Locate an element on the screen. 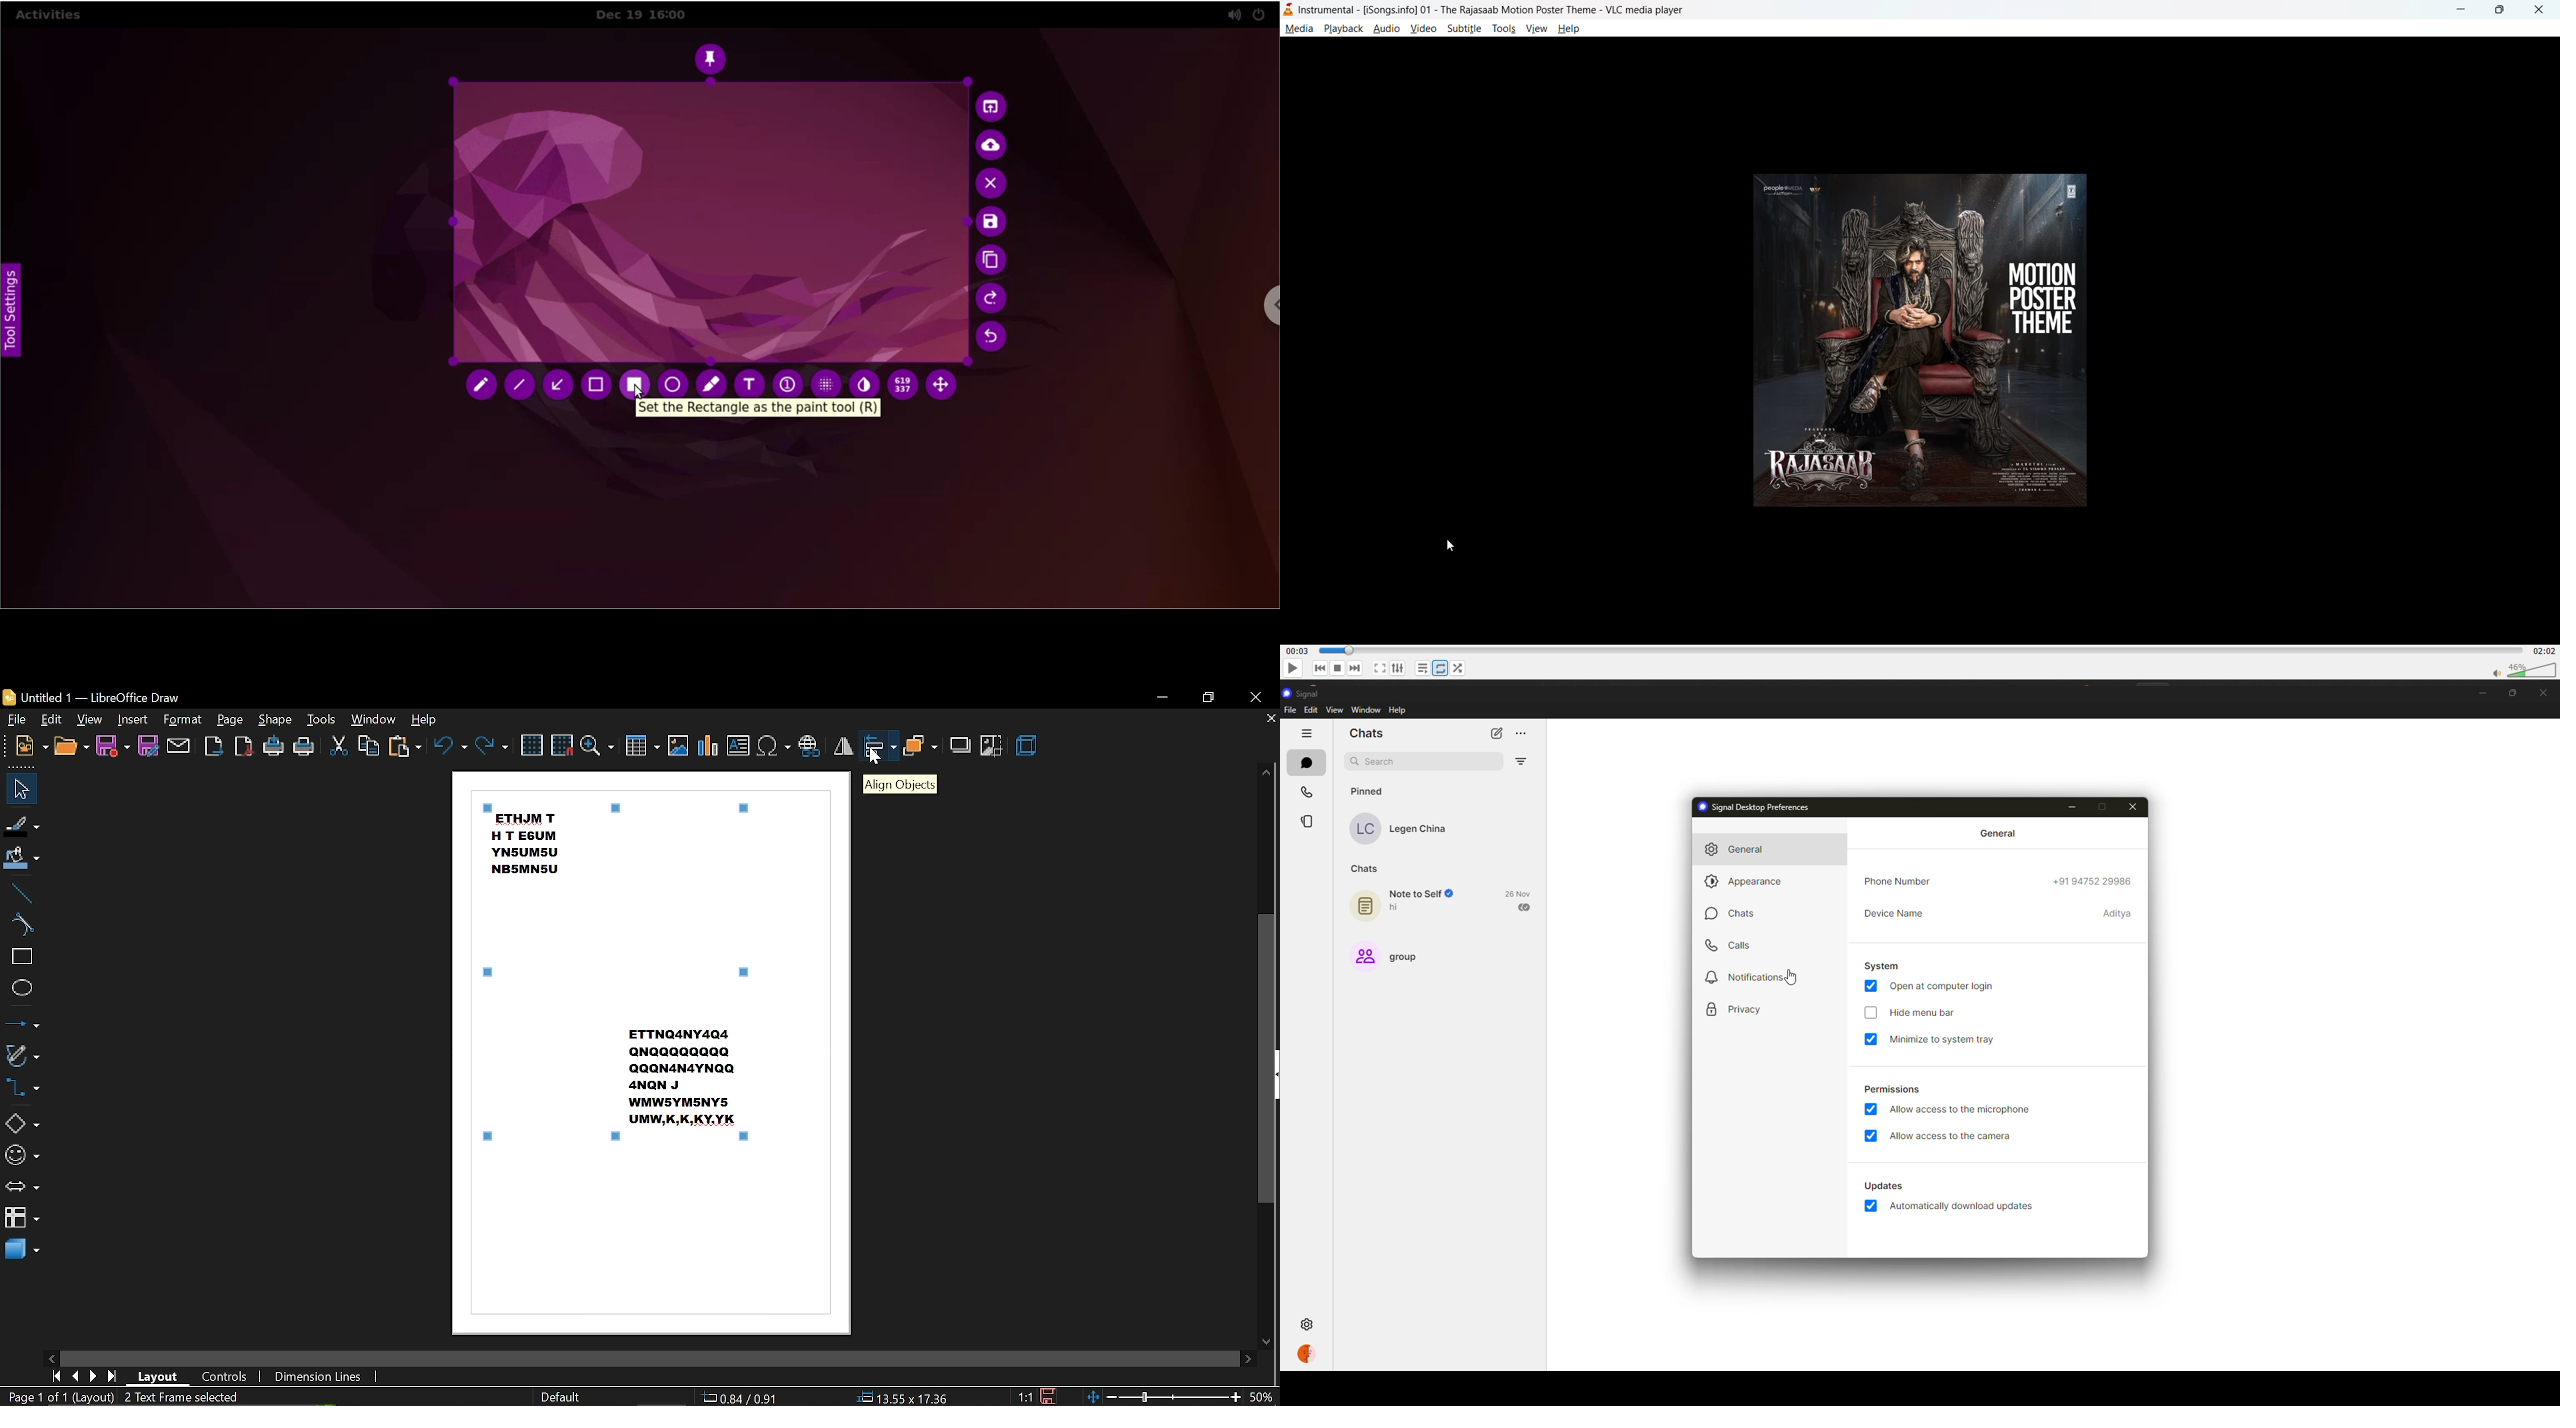  symbol shapes is located at coordinates (22, 1155).